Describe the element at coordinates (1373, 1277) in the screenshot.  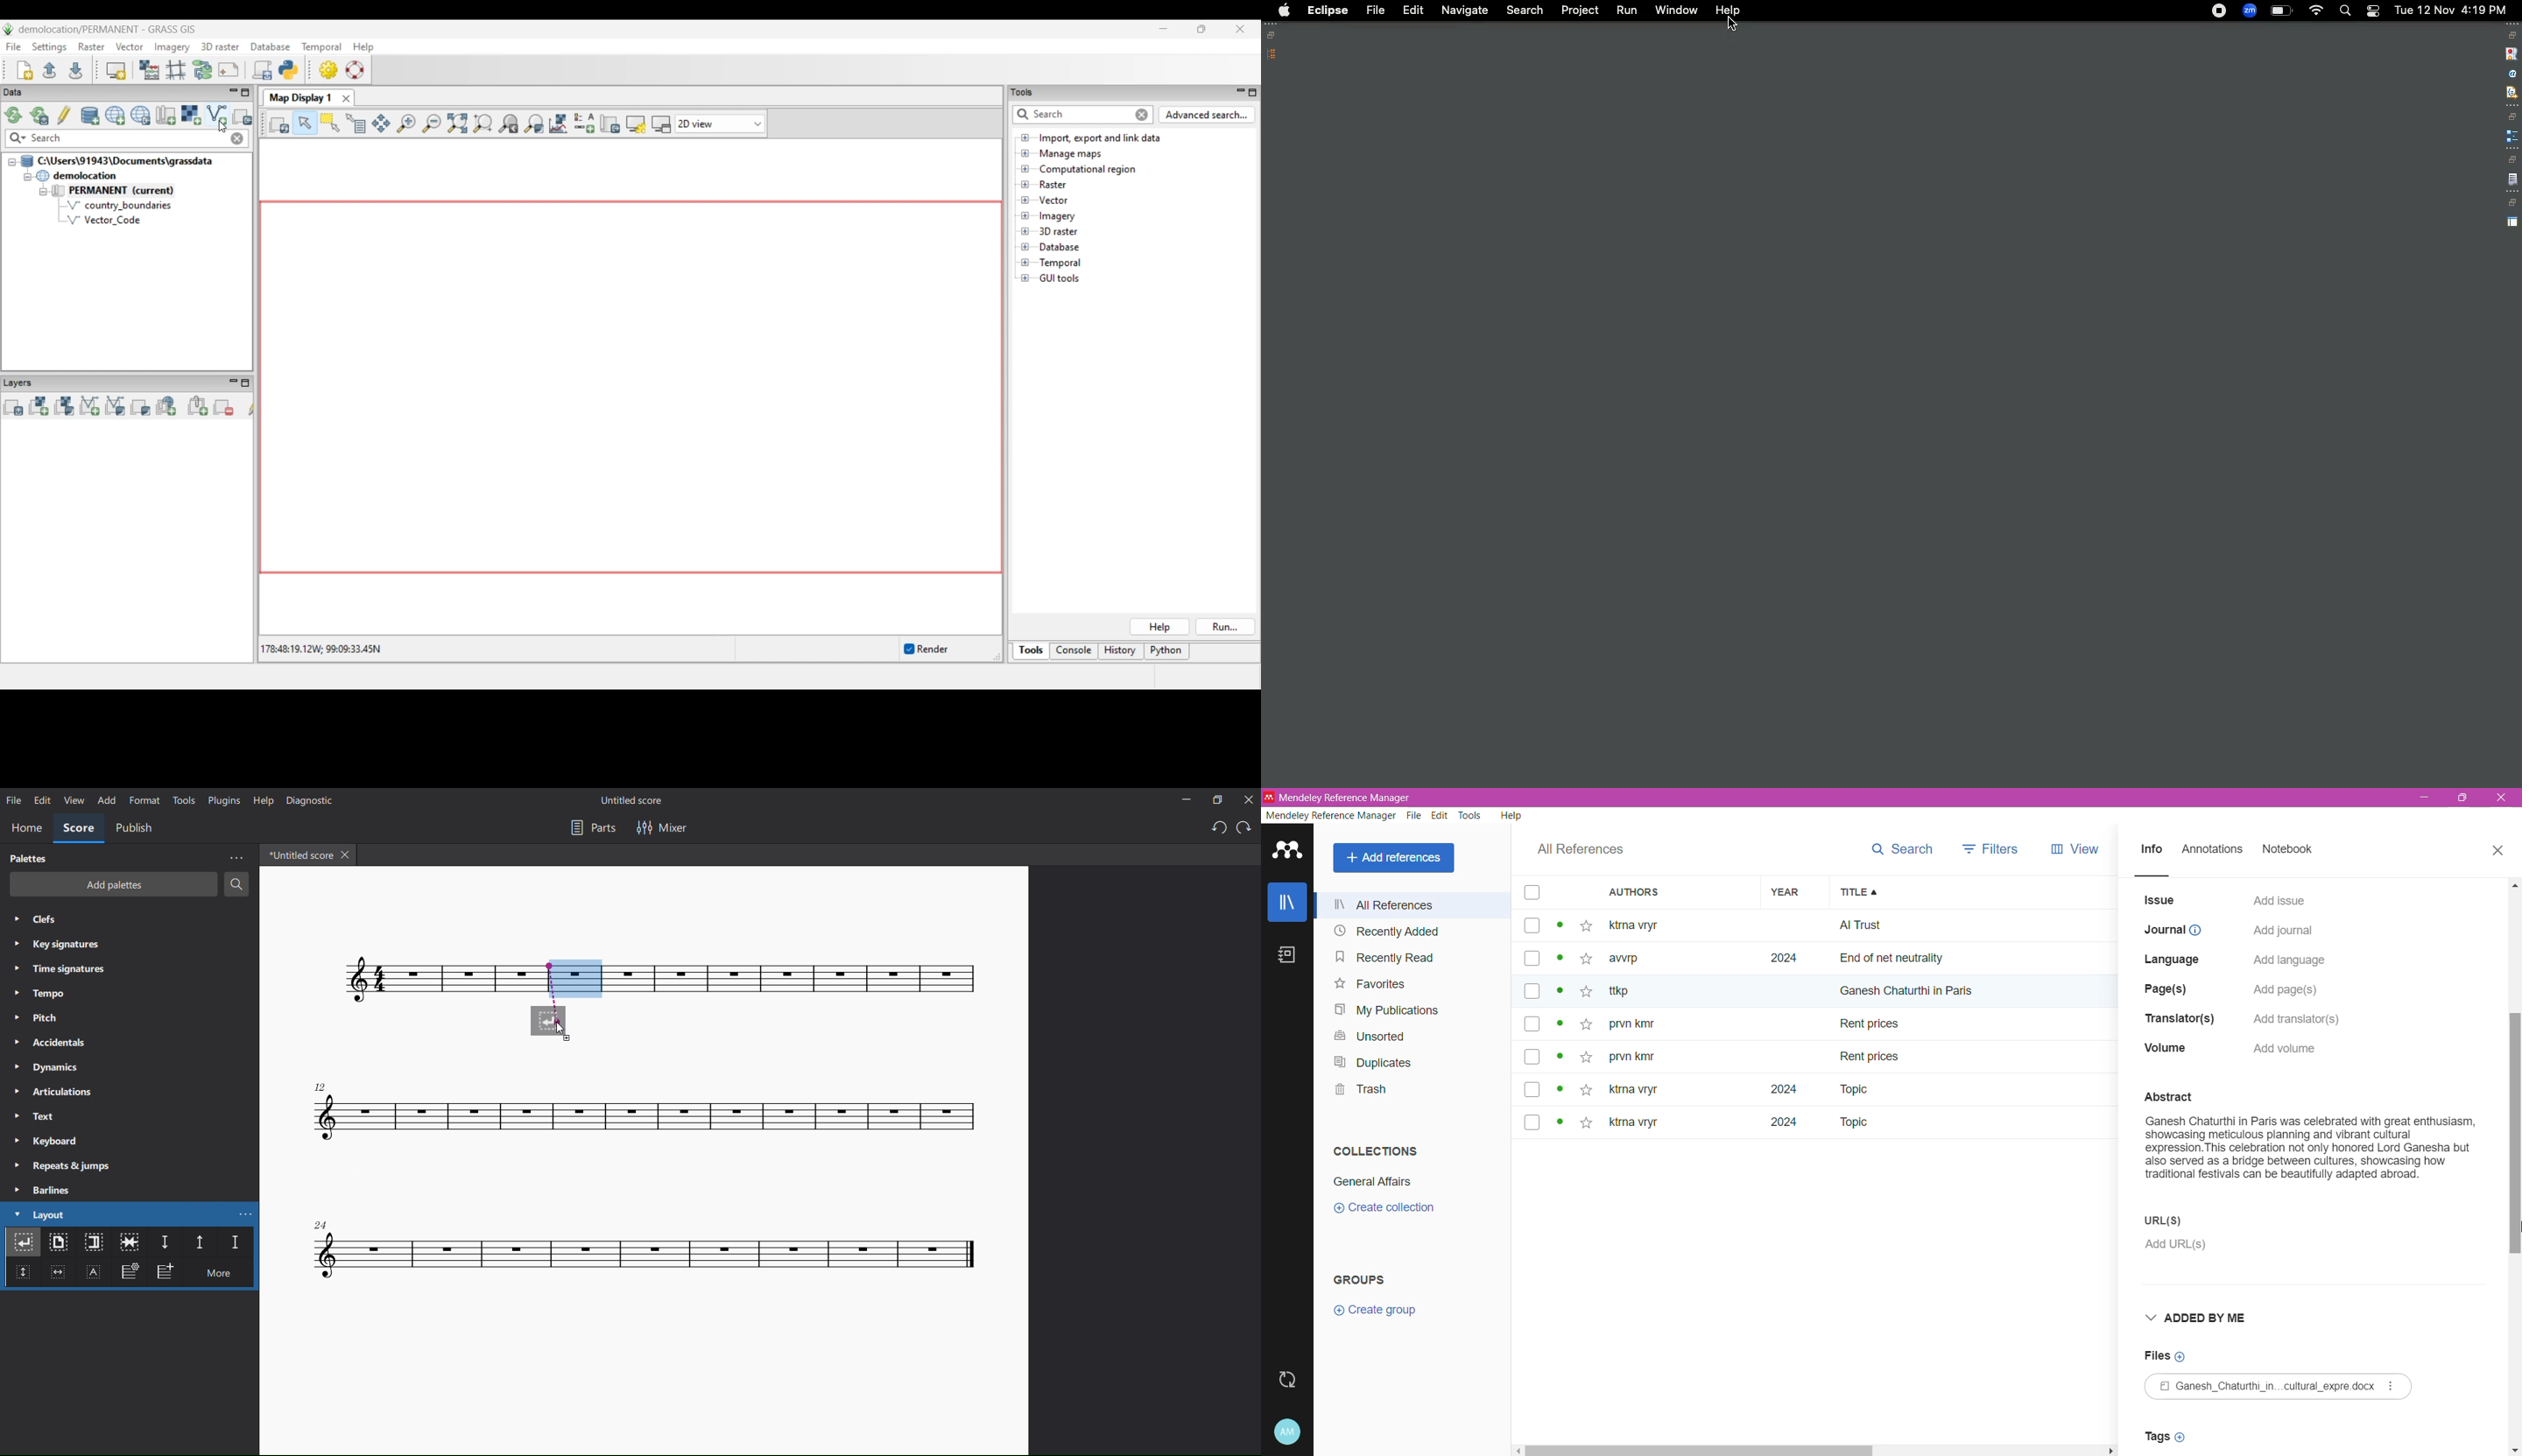
I see `Groups` at that location.